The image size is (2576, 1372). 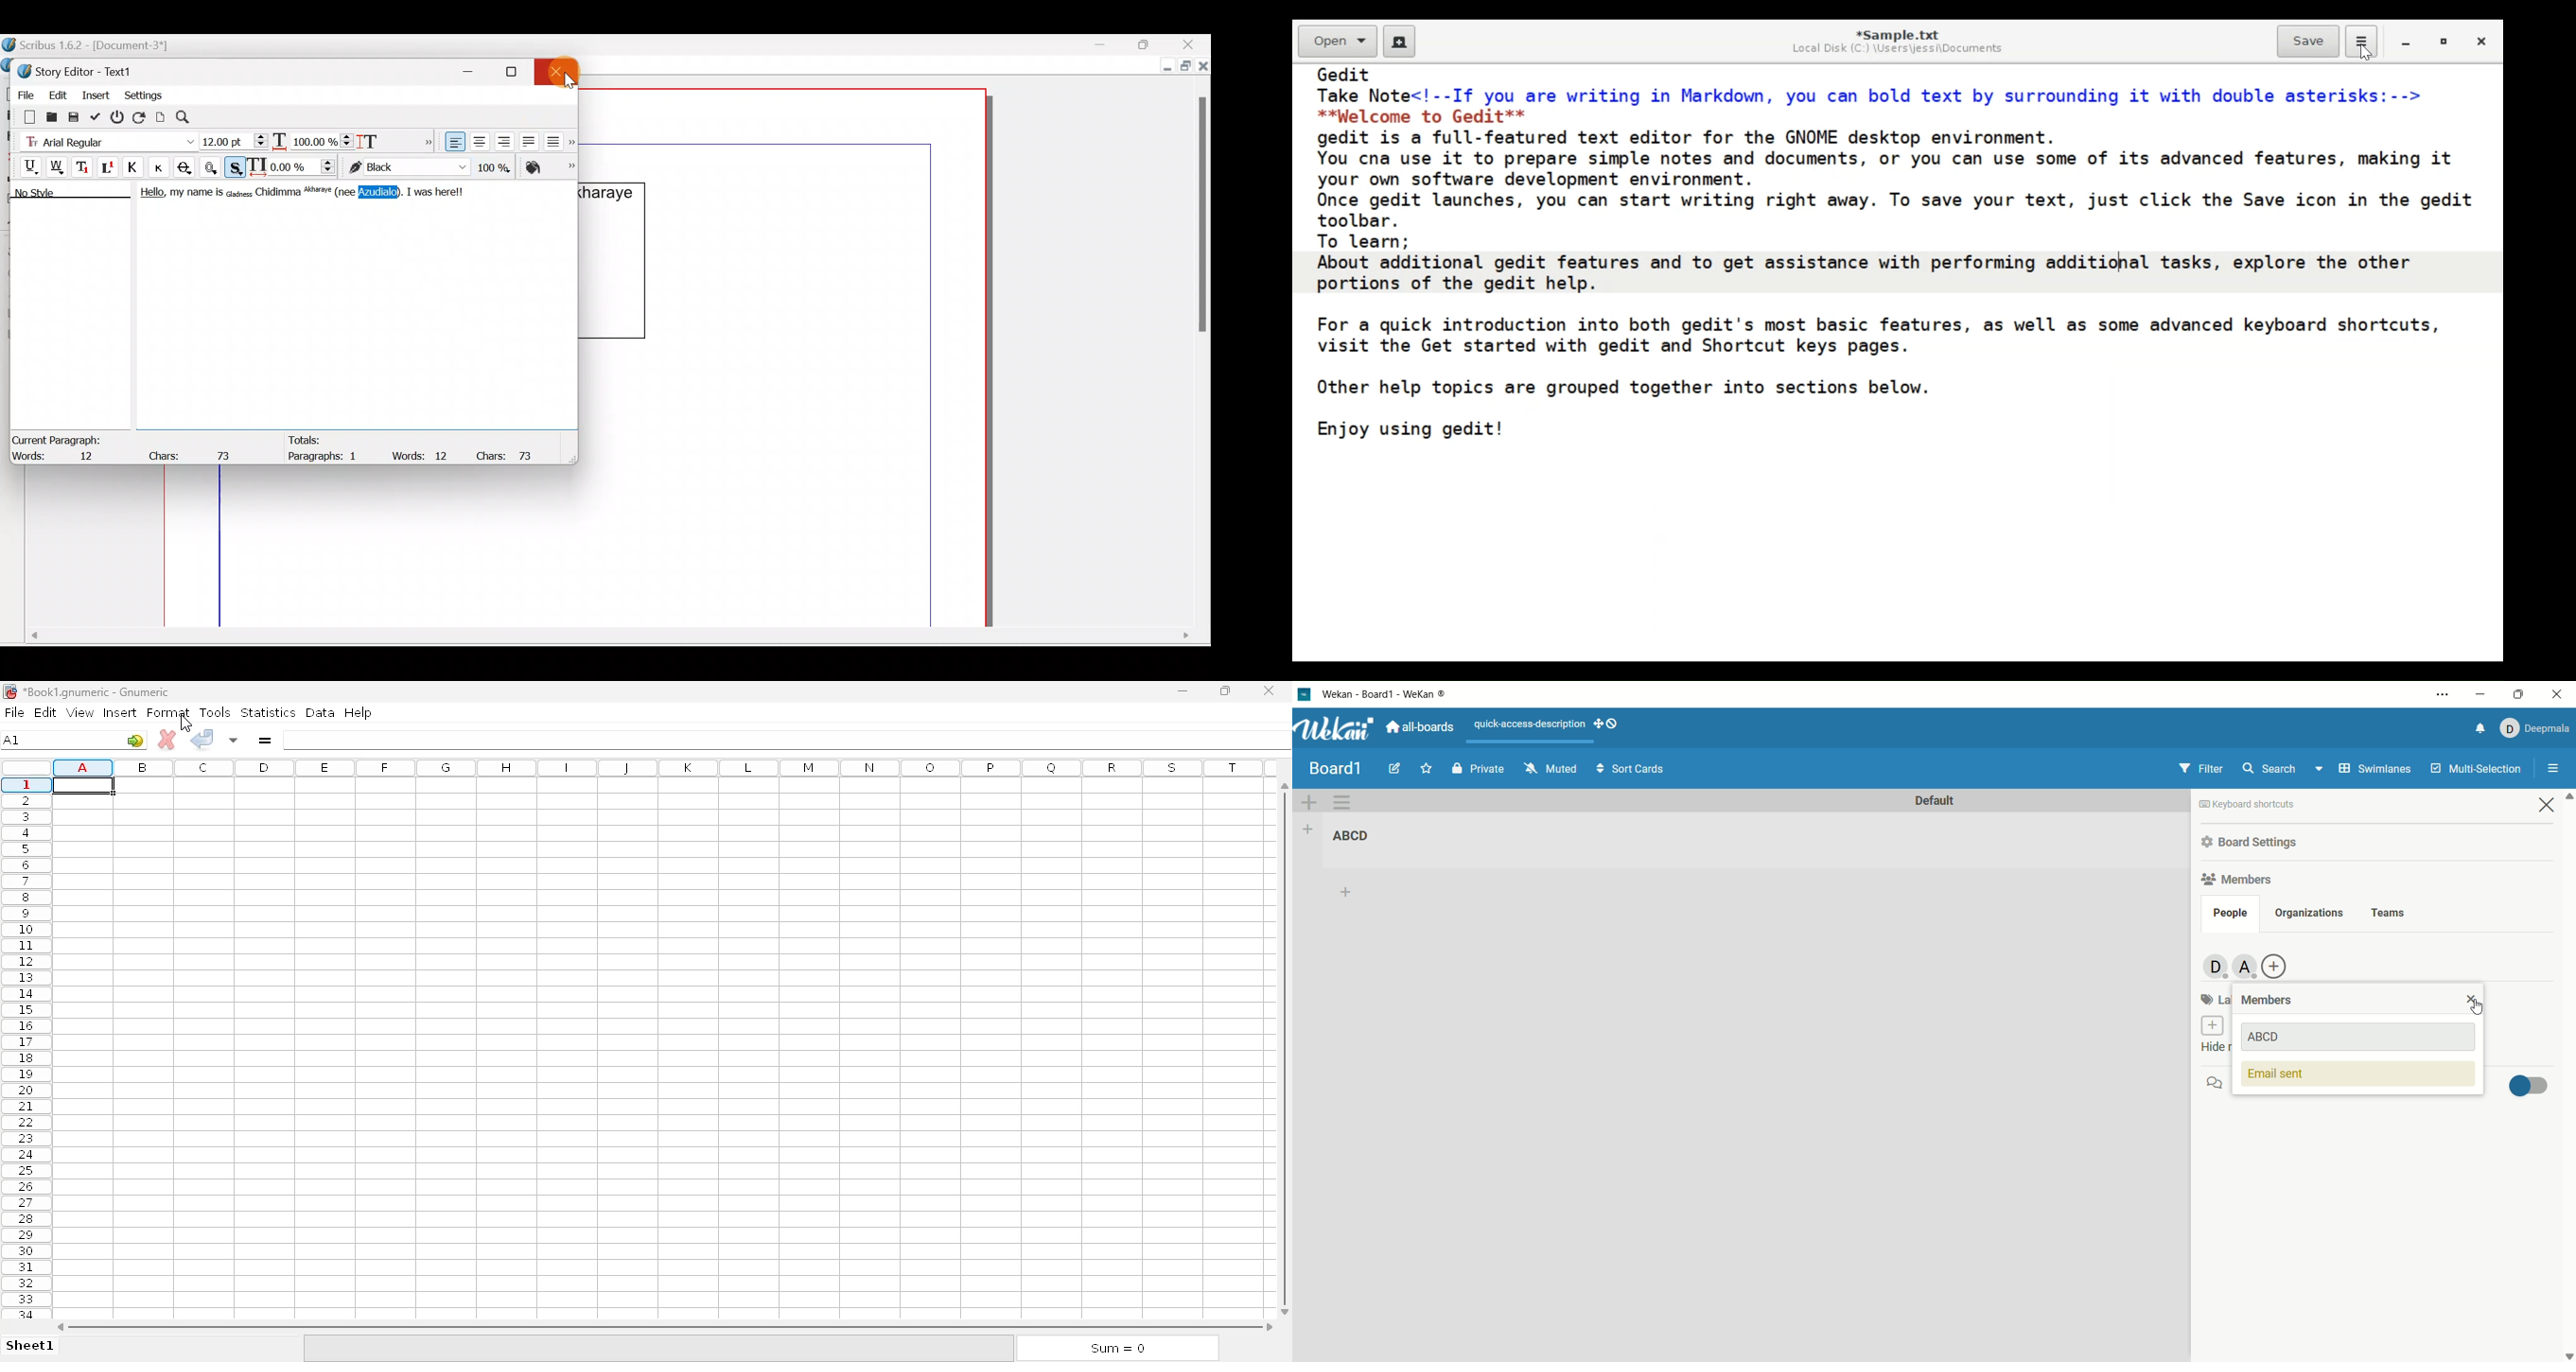 What do you see at coordinates (1898, 259) in the screenshot?
I see `Gedit

Take Note<!--If you are writing in Markdown, you can bold text by surrounding it with double asterisks:-->
**Welcome to Gedit**

gedit is a full-featured text editor for the GNOME desktop environment.

You cna use it to prepare simple notes and documents, or you can use some of its advanced features, making it
your own software development environment.

Once gedit launches, you can start writing right away. To save your text, just click the Save icon in the gedit
toolbar.

To learn;

About additional gedit features and to get assistance with performing additiohal tasks, explore the other
portions of the gedit help.

For a quick introduction into both gedit's most basic features, as well as some advanced keyboard shortcuts,
visit the Get started with gedit and Shortcut keys pages.

Other help topics are grouped together into sections below.

Enjoy using gedit!` at bounding box center [1898, 259].